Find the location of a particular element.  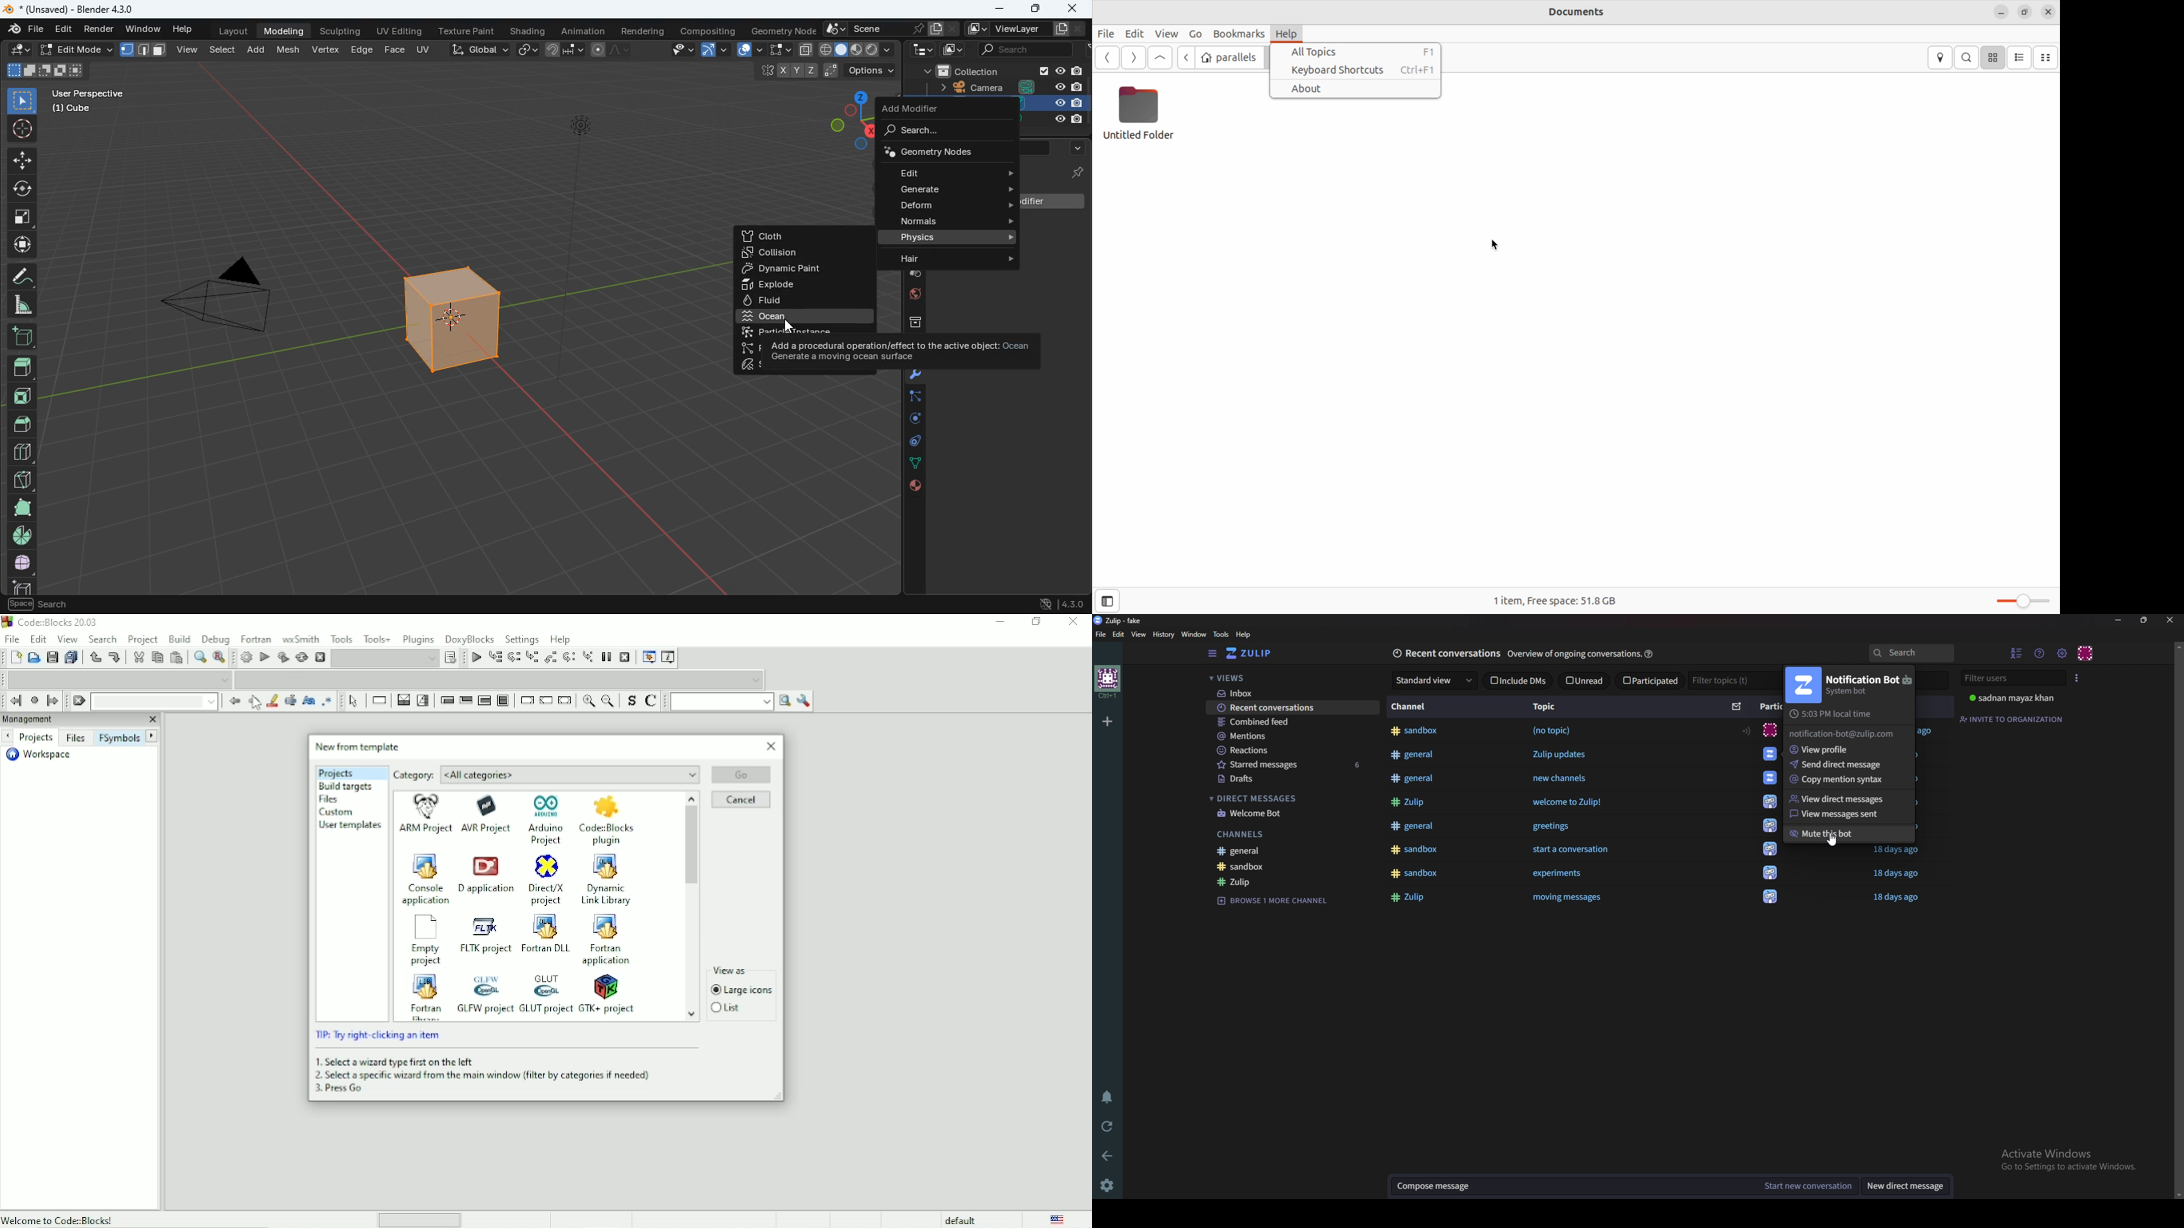

Replace is located at coordinates (219, 658).